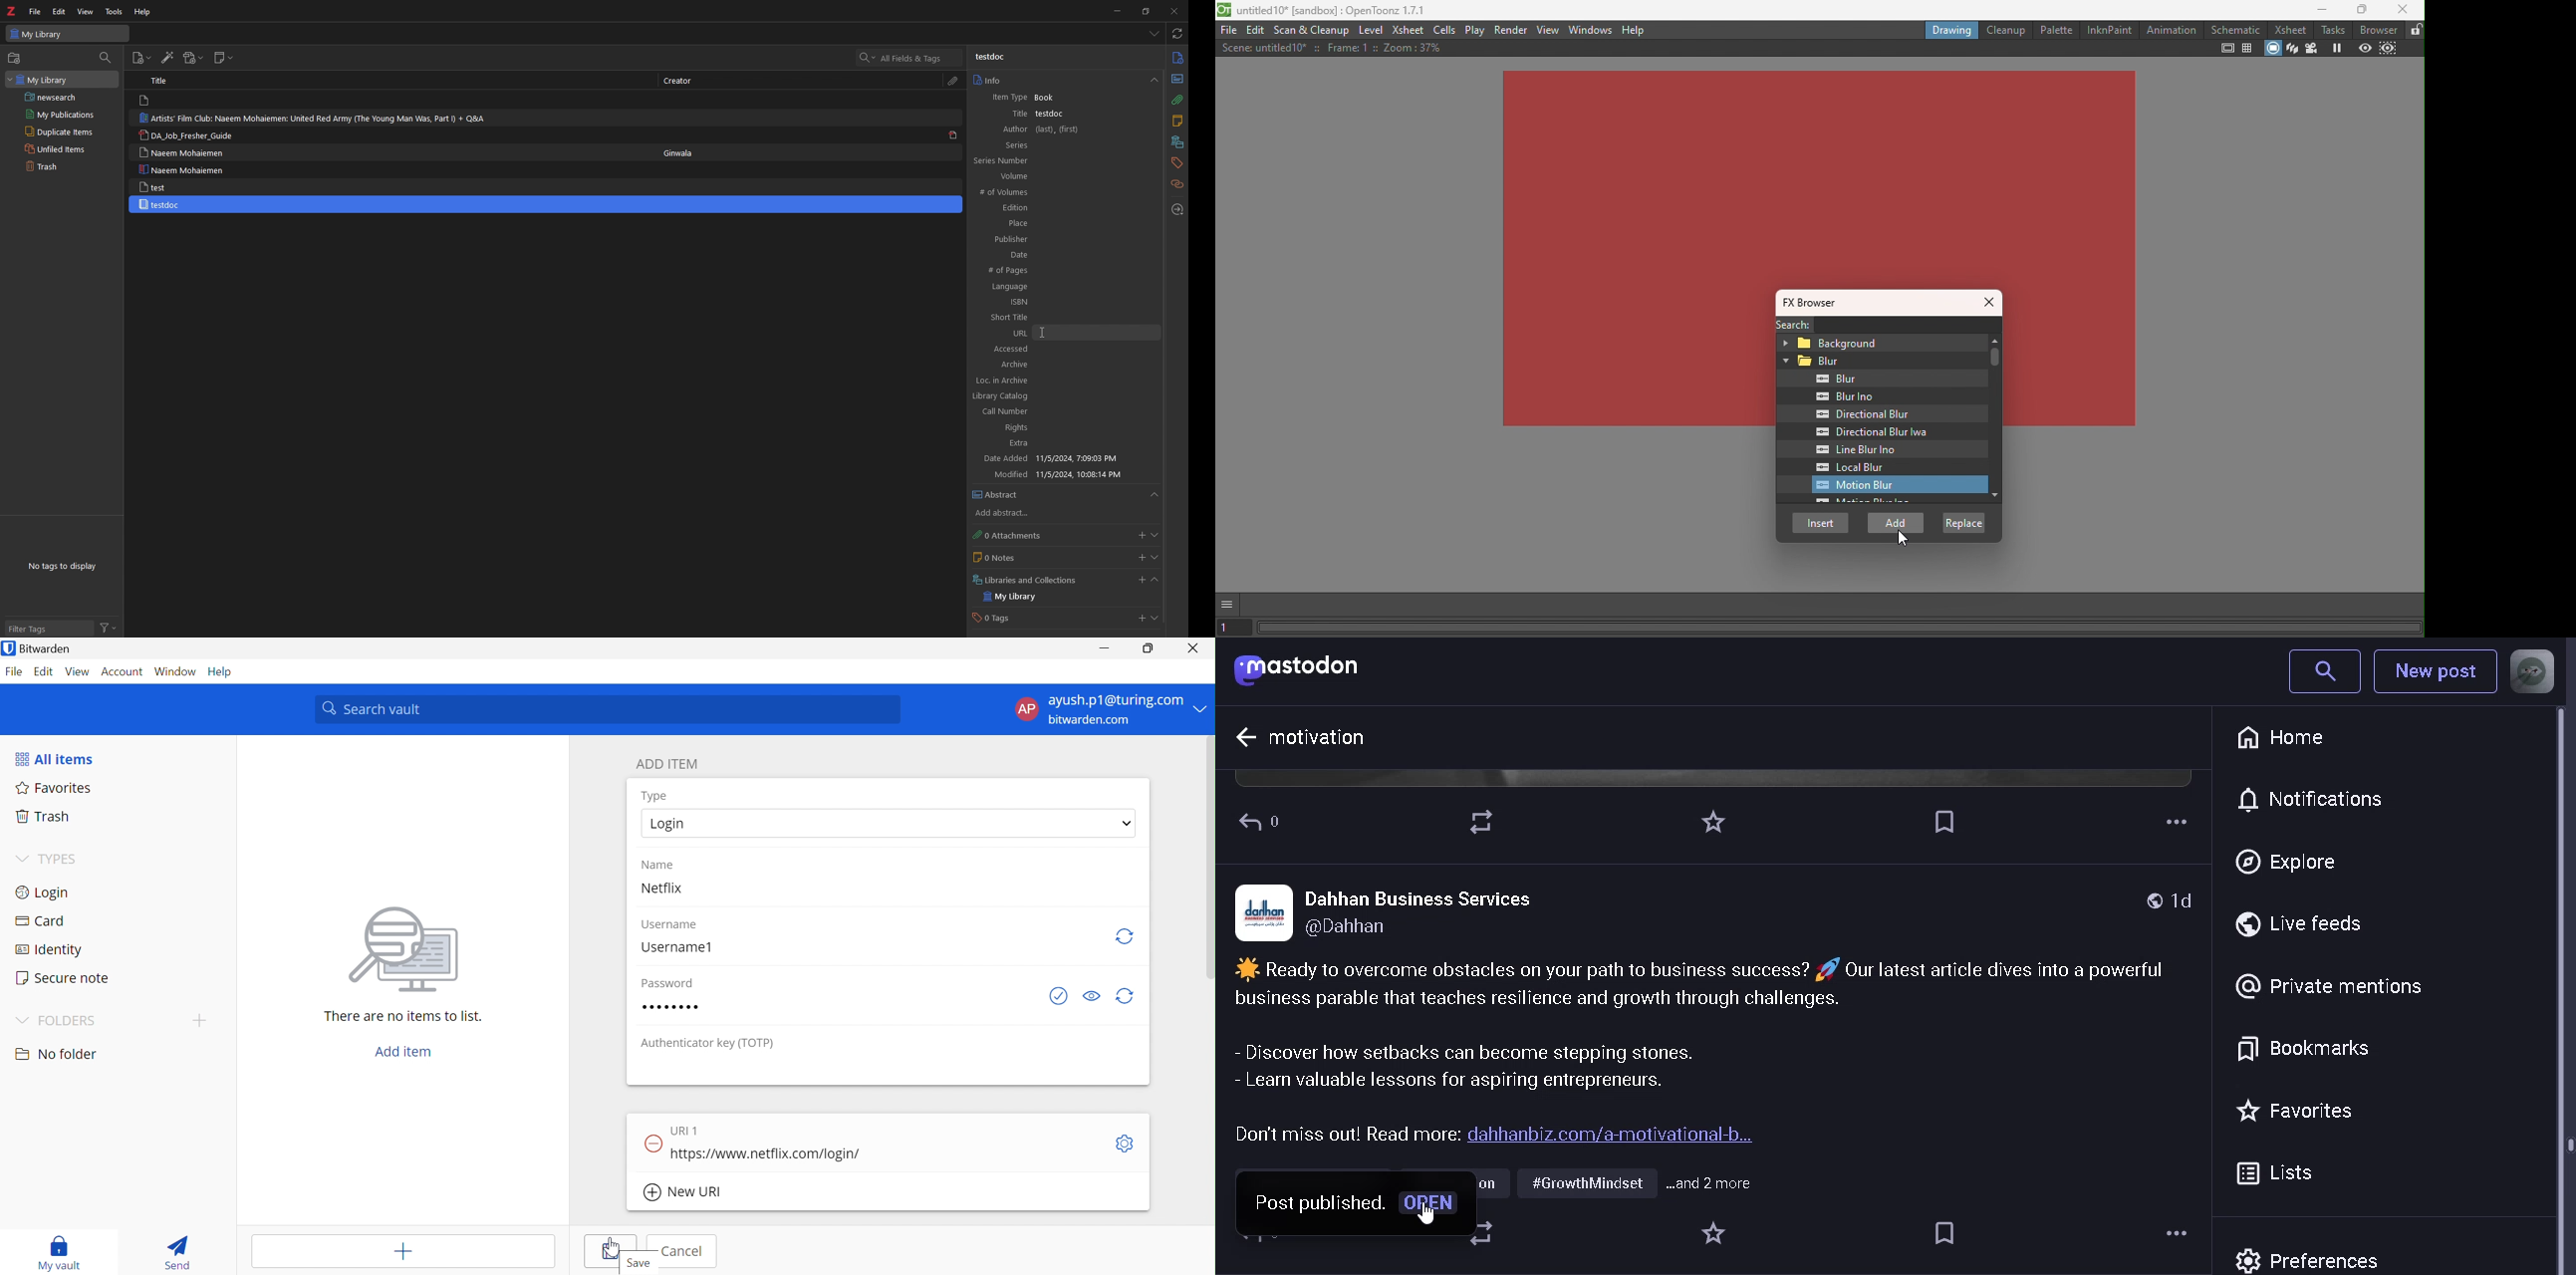  I want to click on No tags to display, so click(66, 565).